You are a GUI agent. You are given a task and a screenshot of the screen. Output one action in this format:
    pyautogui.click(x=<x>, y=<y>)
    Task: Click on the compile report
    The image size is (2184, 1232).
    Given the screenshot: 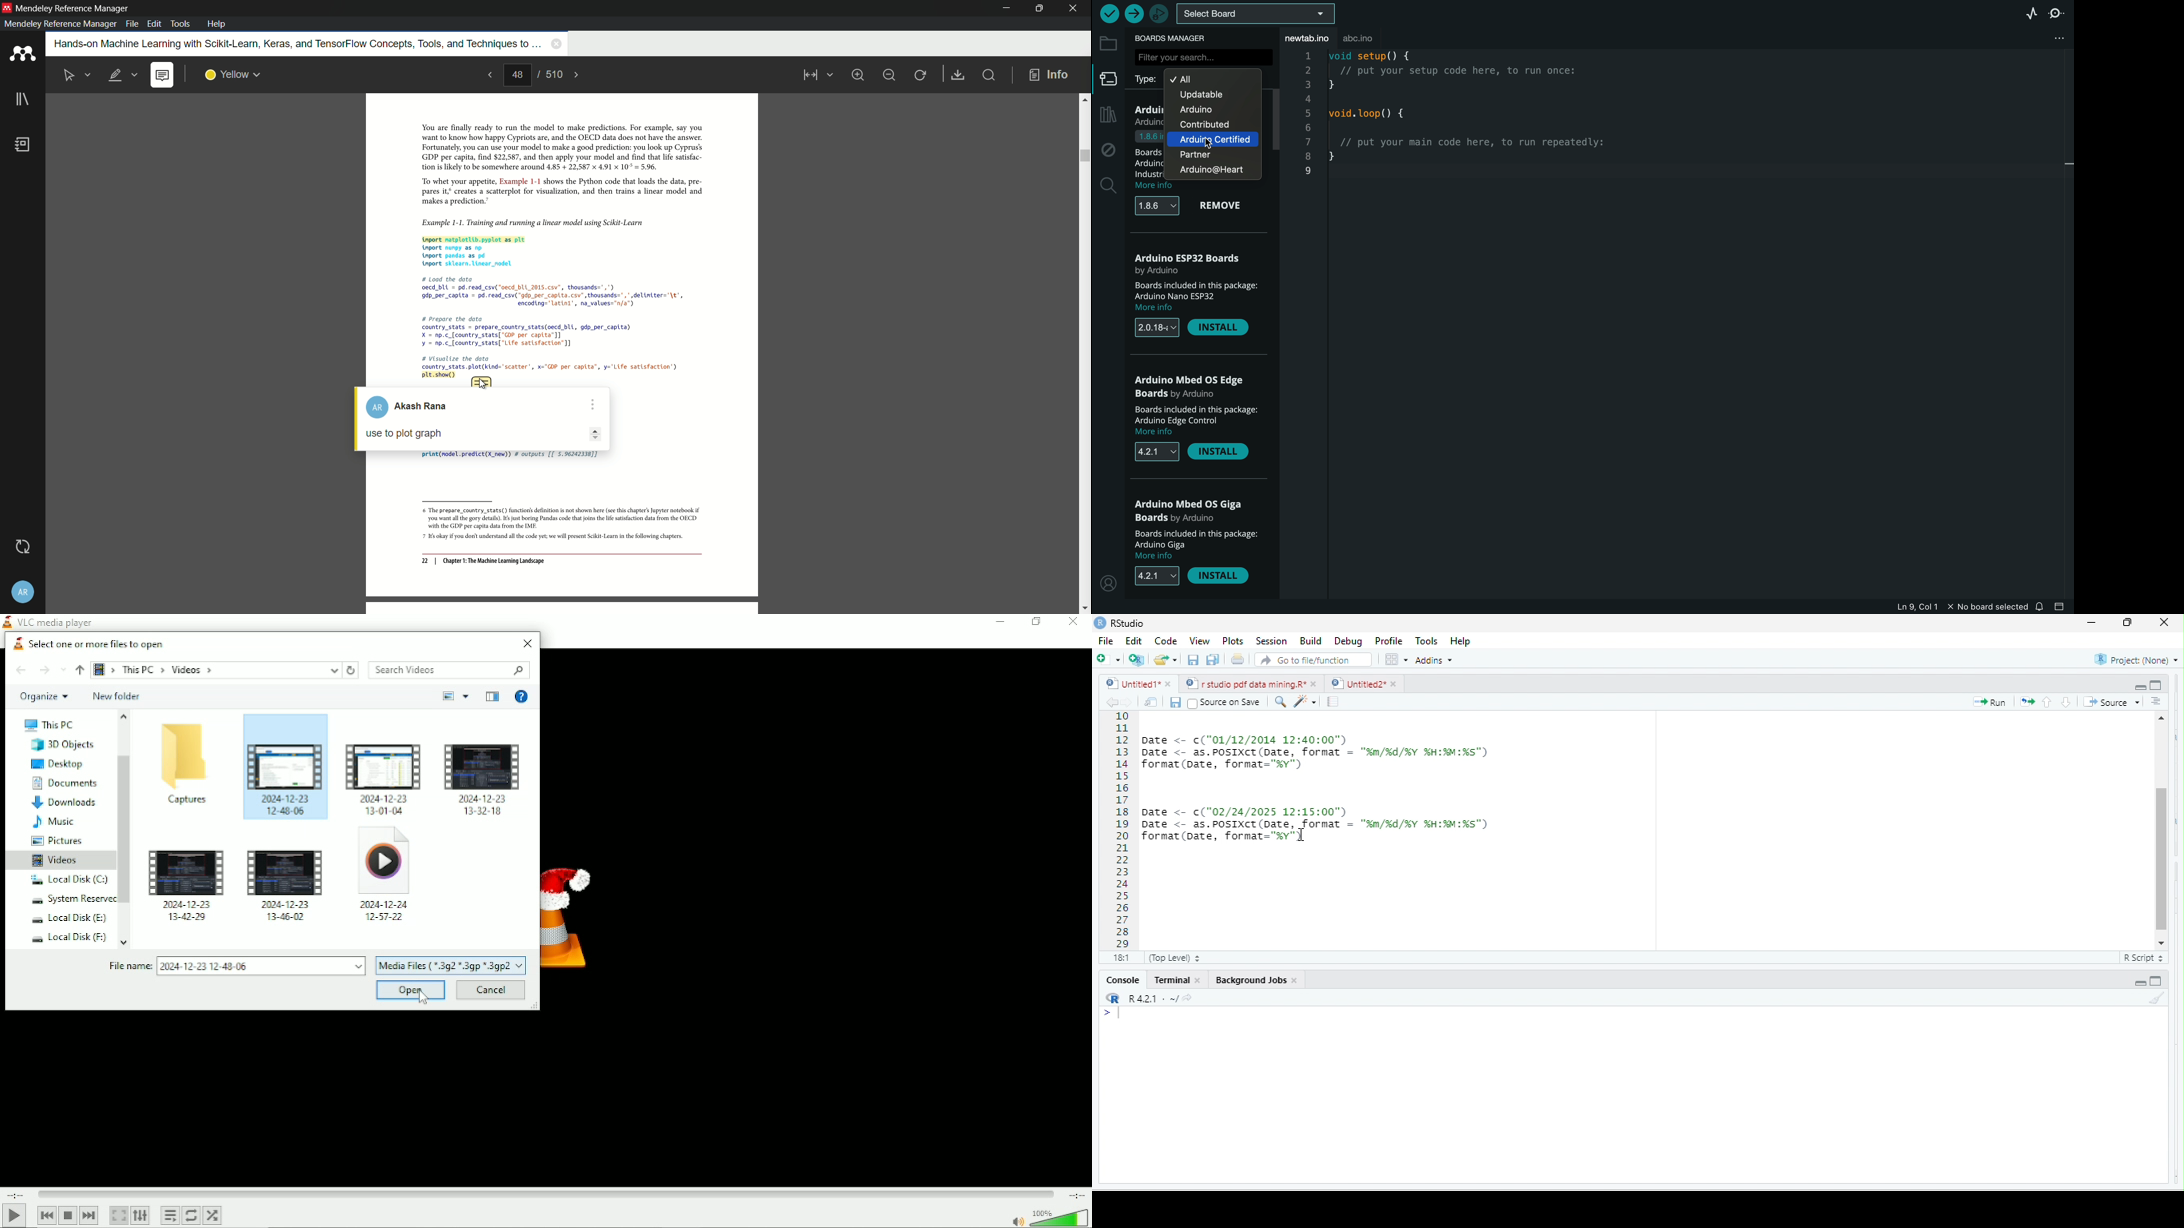 What is the action you would take?
    pyautogui.click(x=1335, y=701)
    